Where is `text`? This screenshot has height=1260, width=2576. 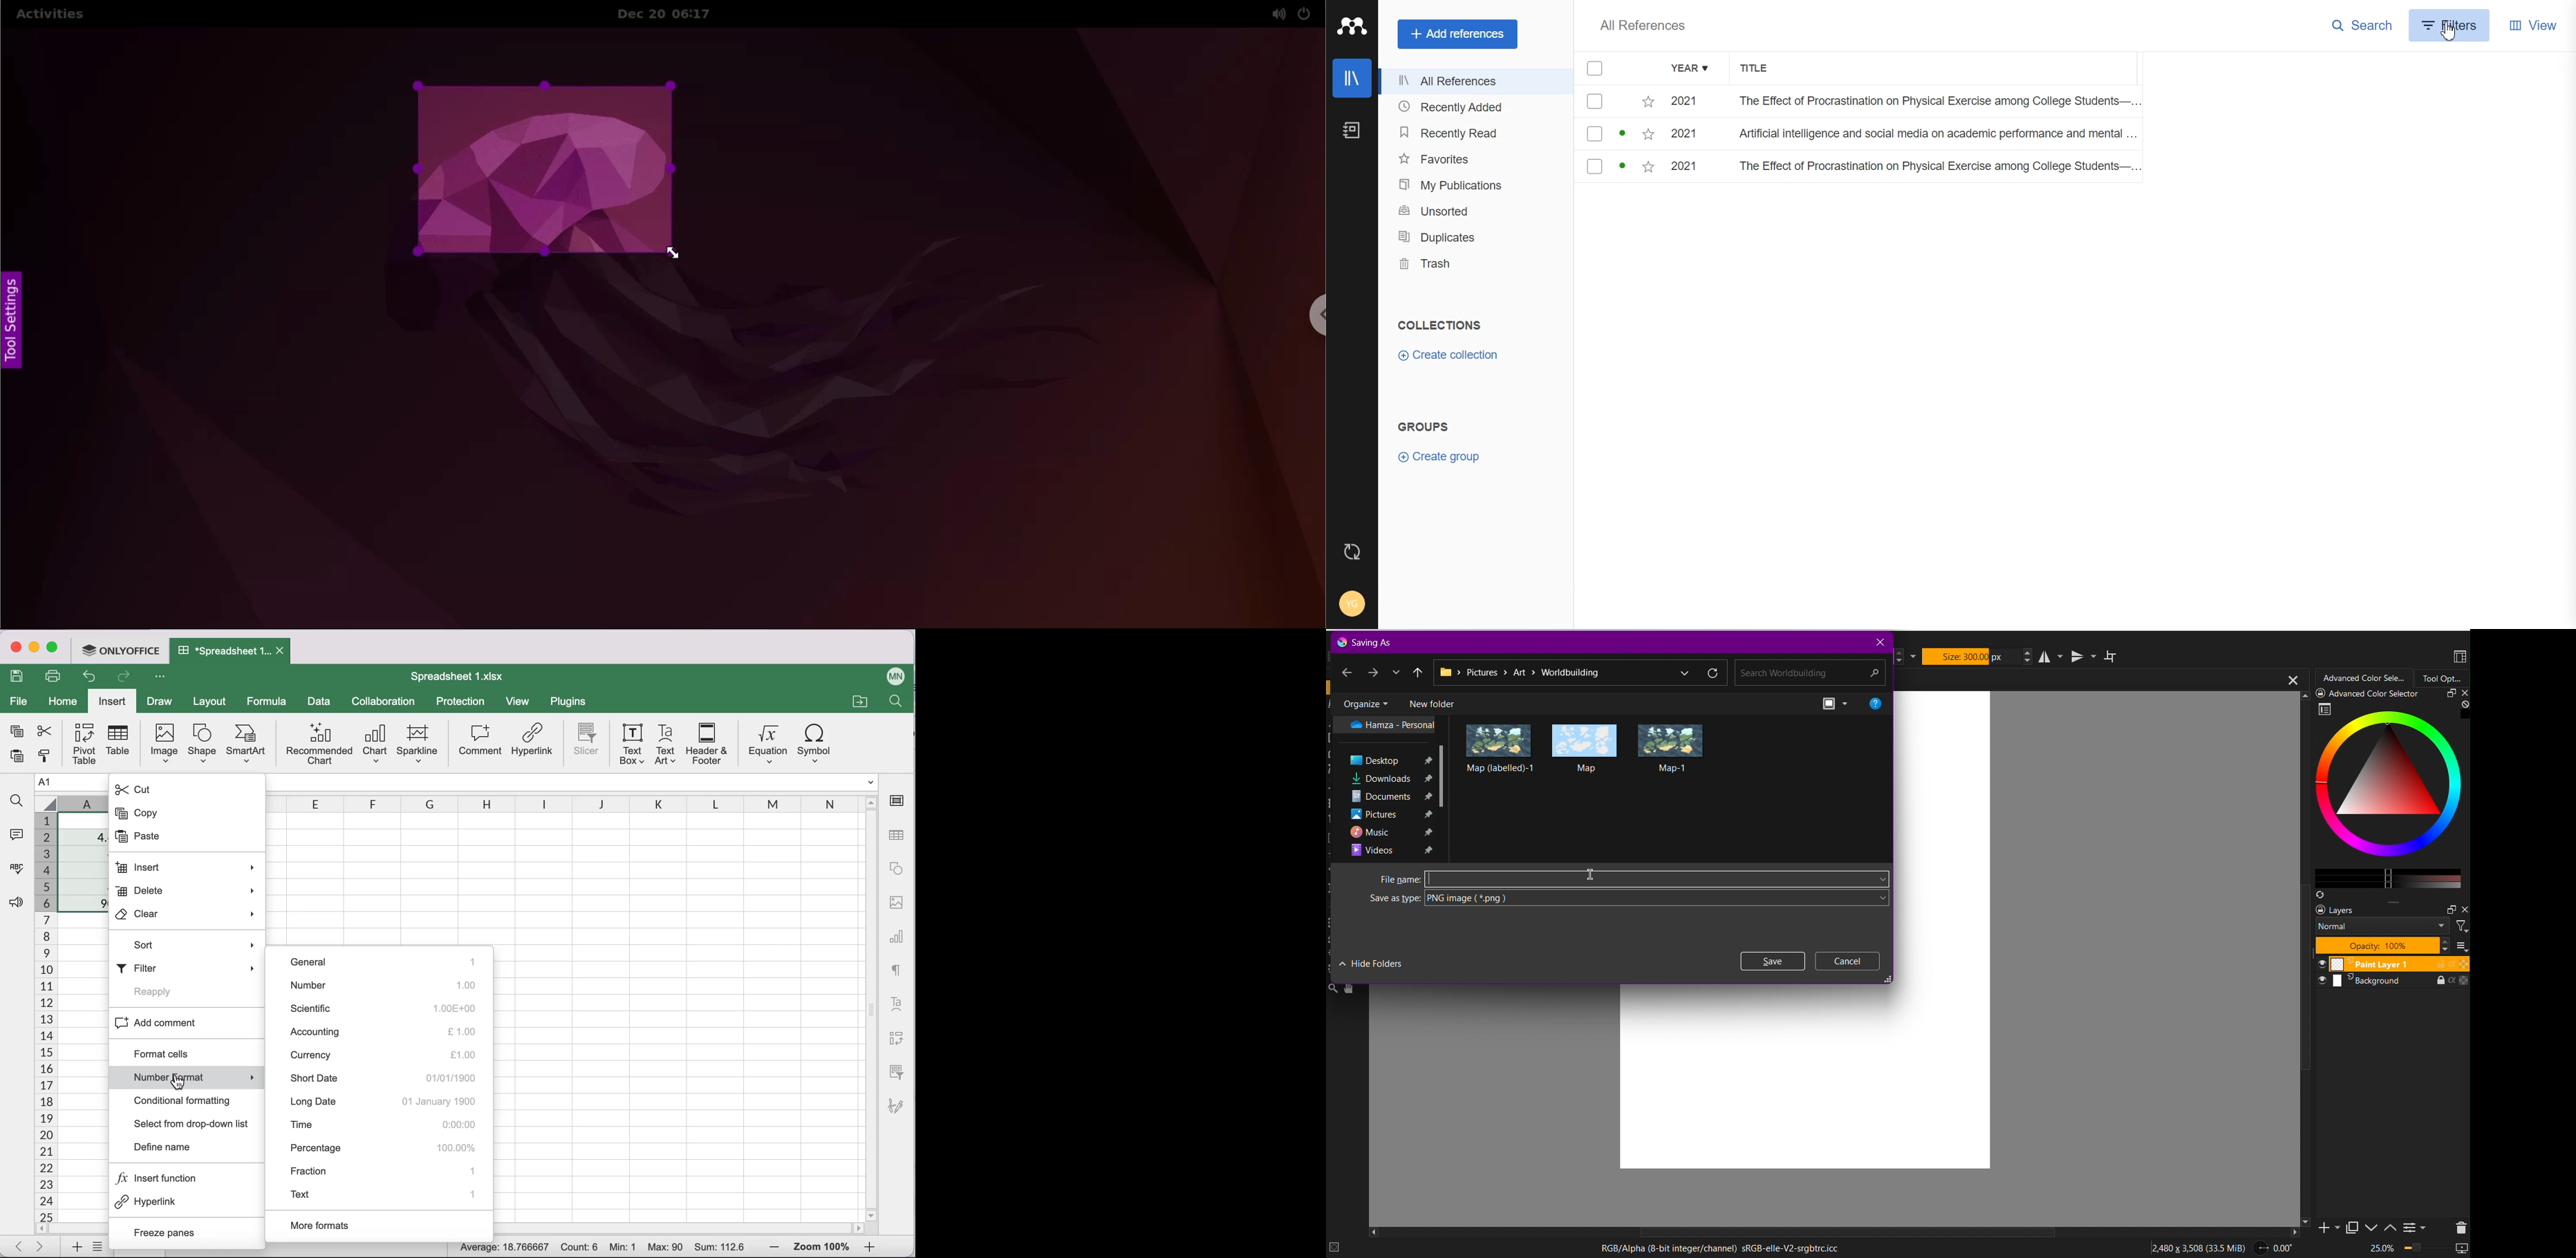 text is located at coordinates (385, 1194).